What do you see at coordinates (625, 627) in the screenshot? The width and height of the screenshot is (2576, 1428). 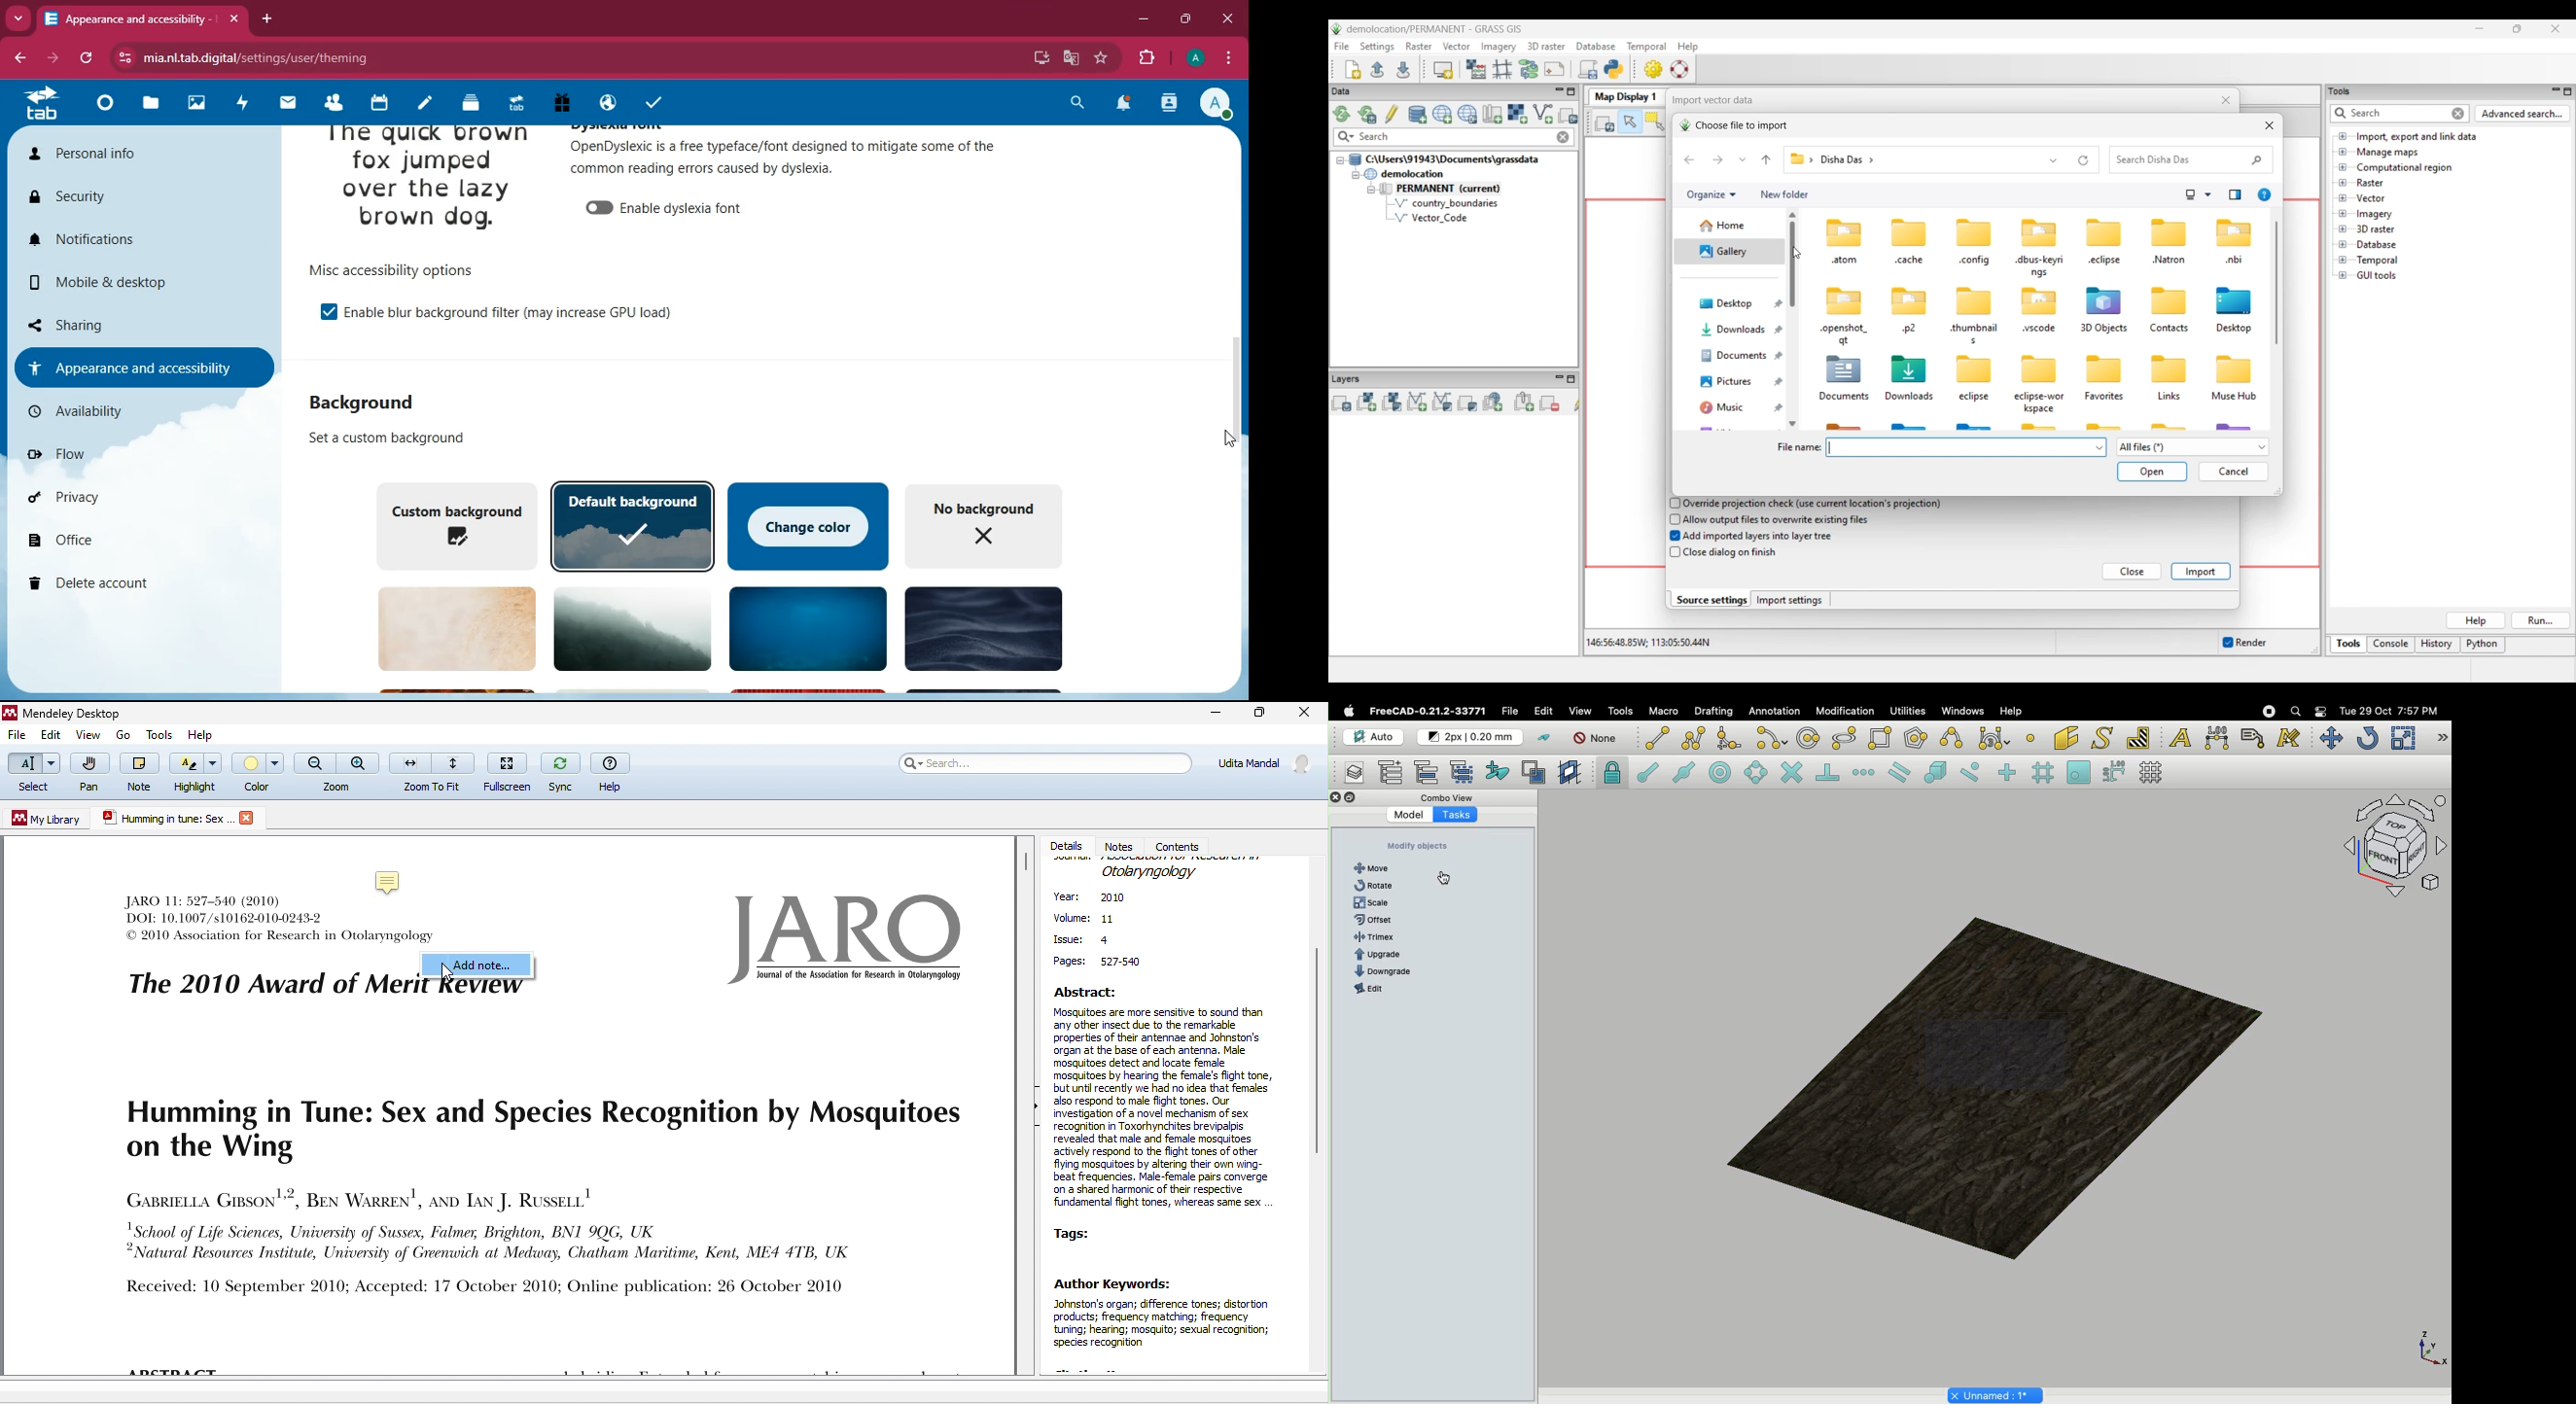 I see `background` at bounding box center [625, 627].